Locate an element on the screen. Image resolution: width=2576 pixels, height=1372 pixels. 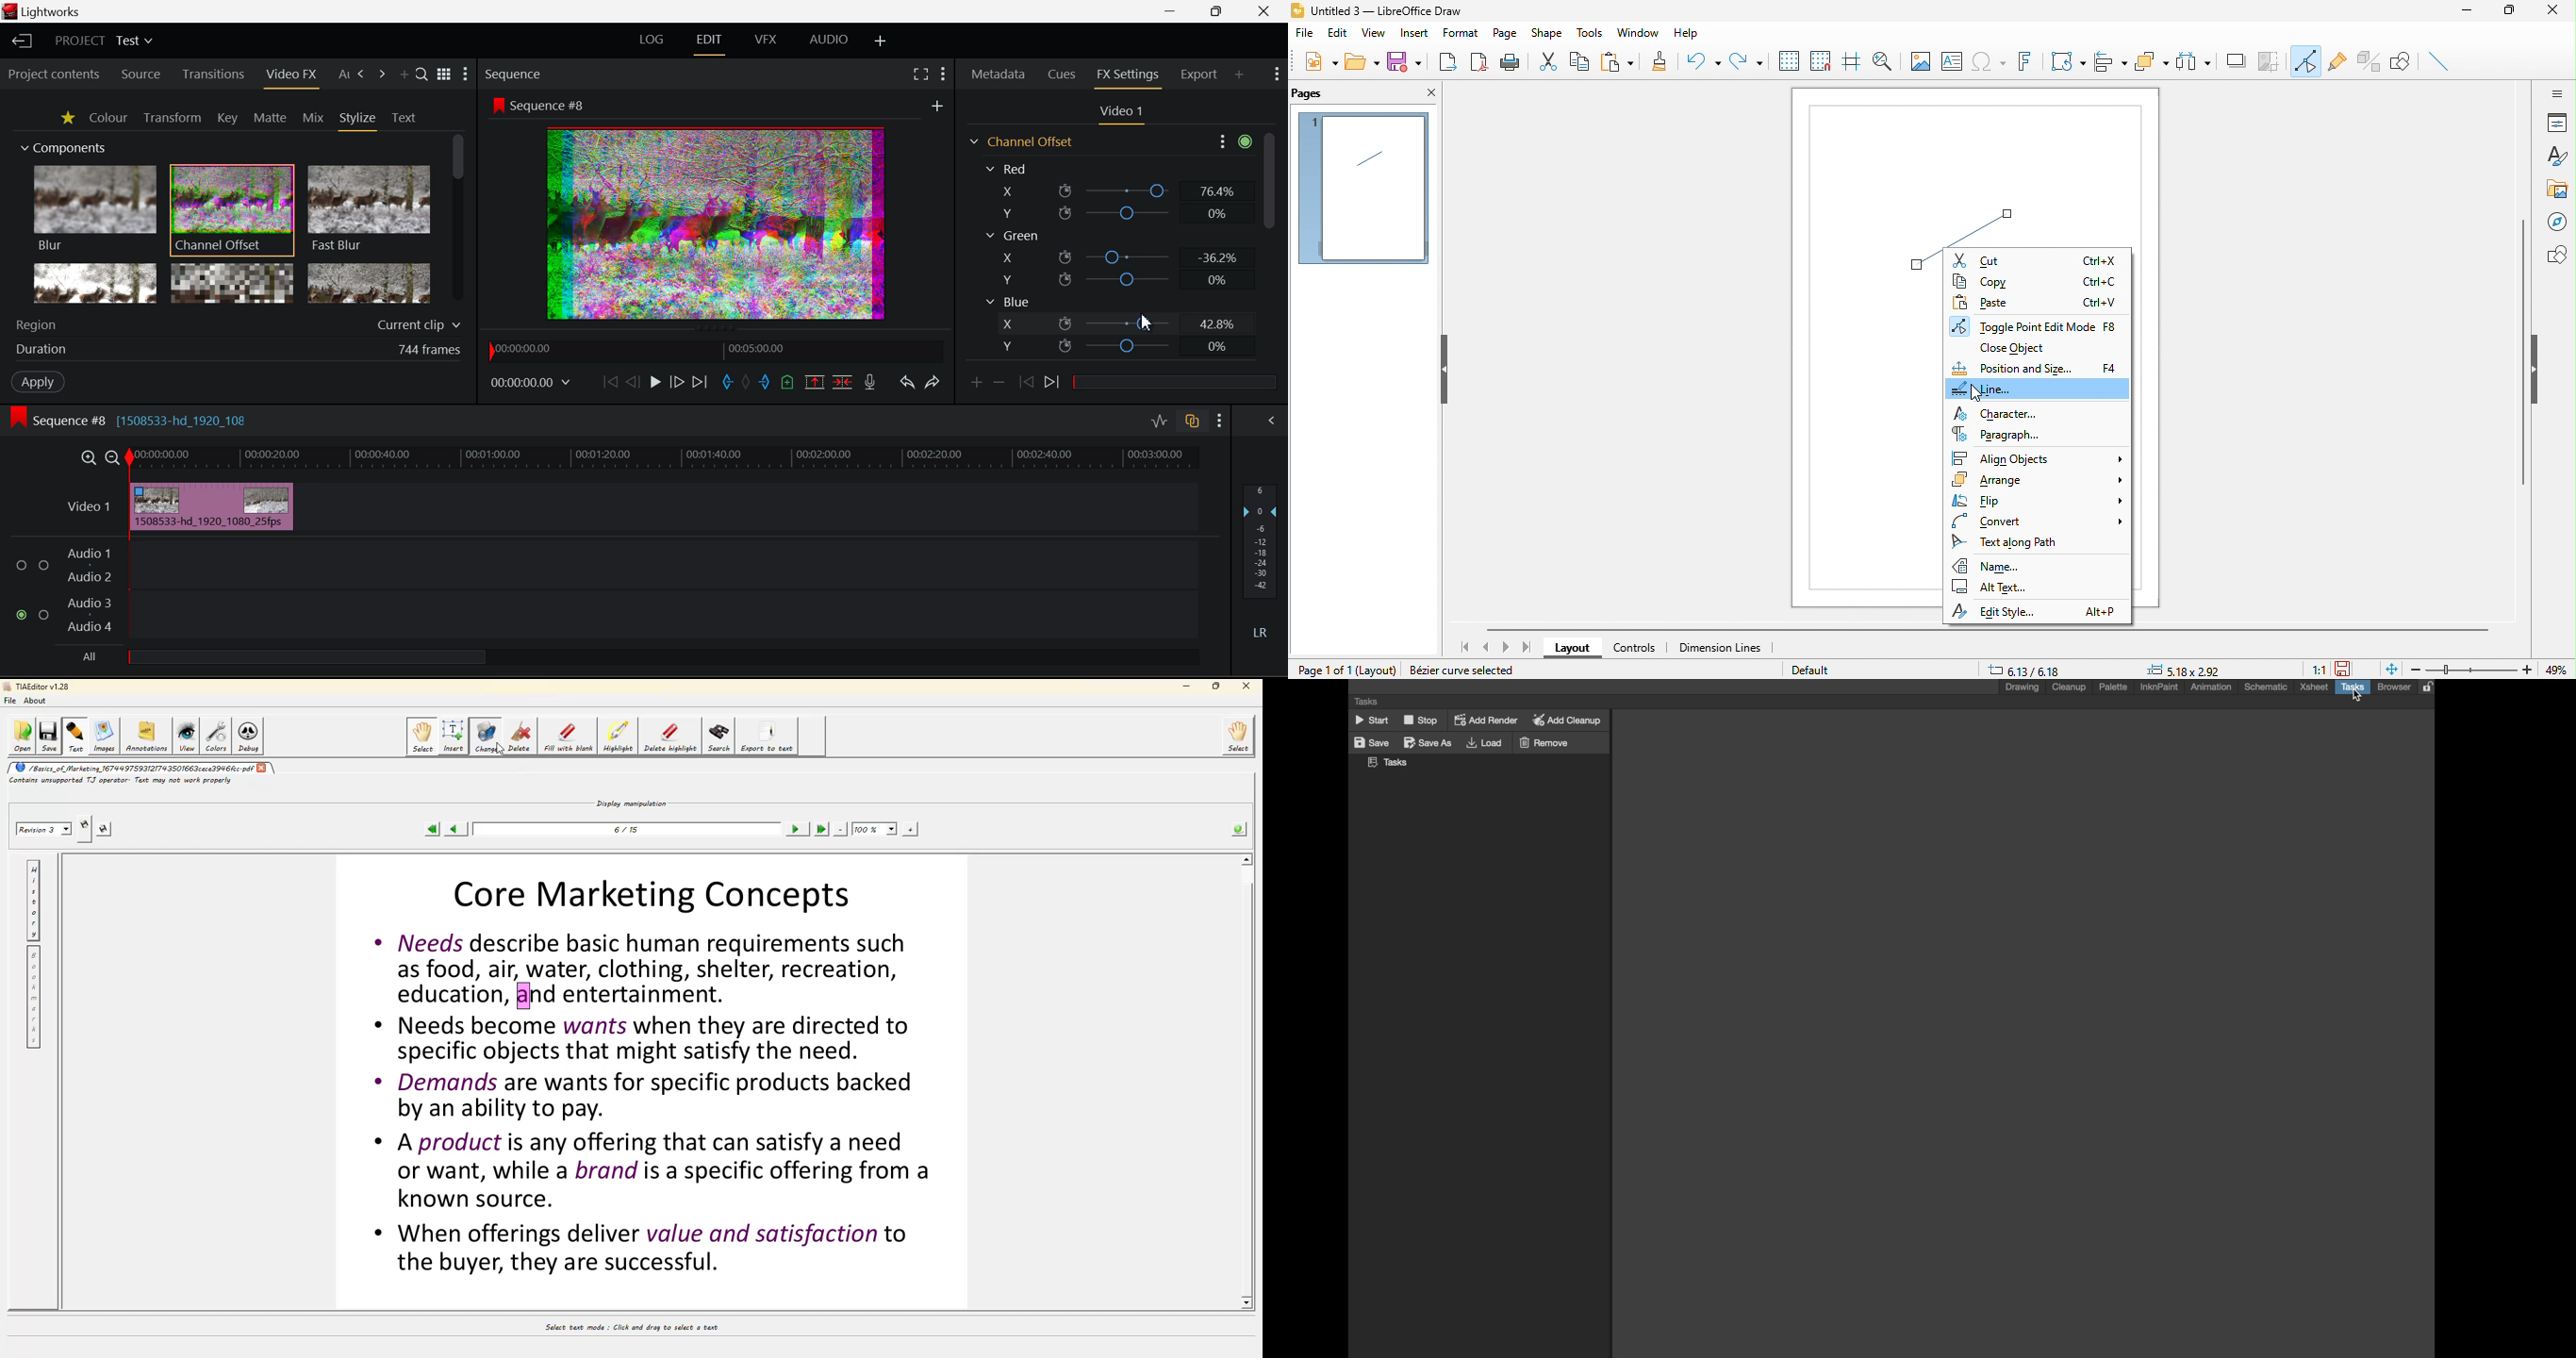
view is located at coordinates (186, 735).